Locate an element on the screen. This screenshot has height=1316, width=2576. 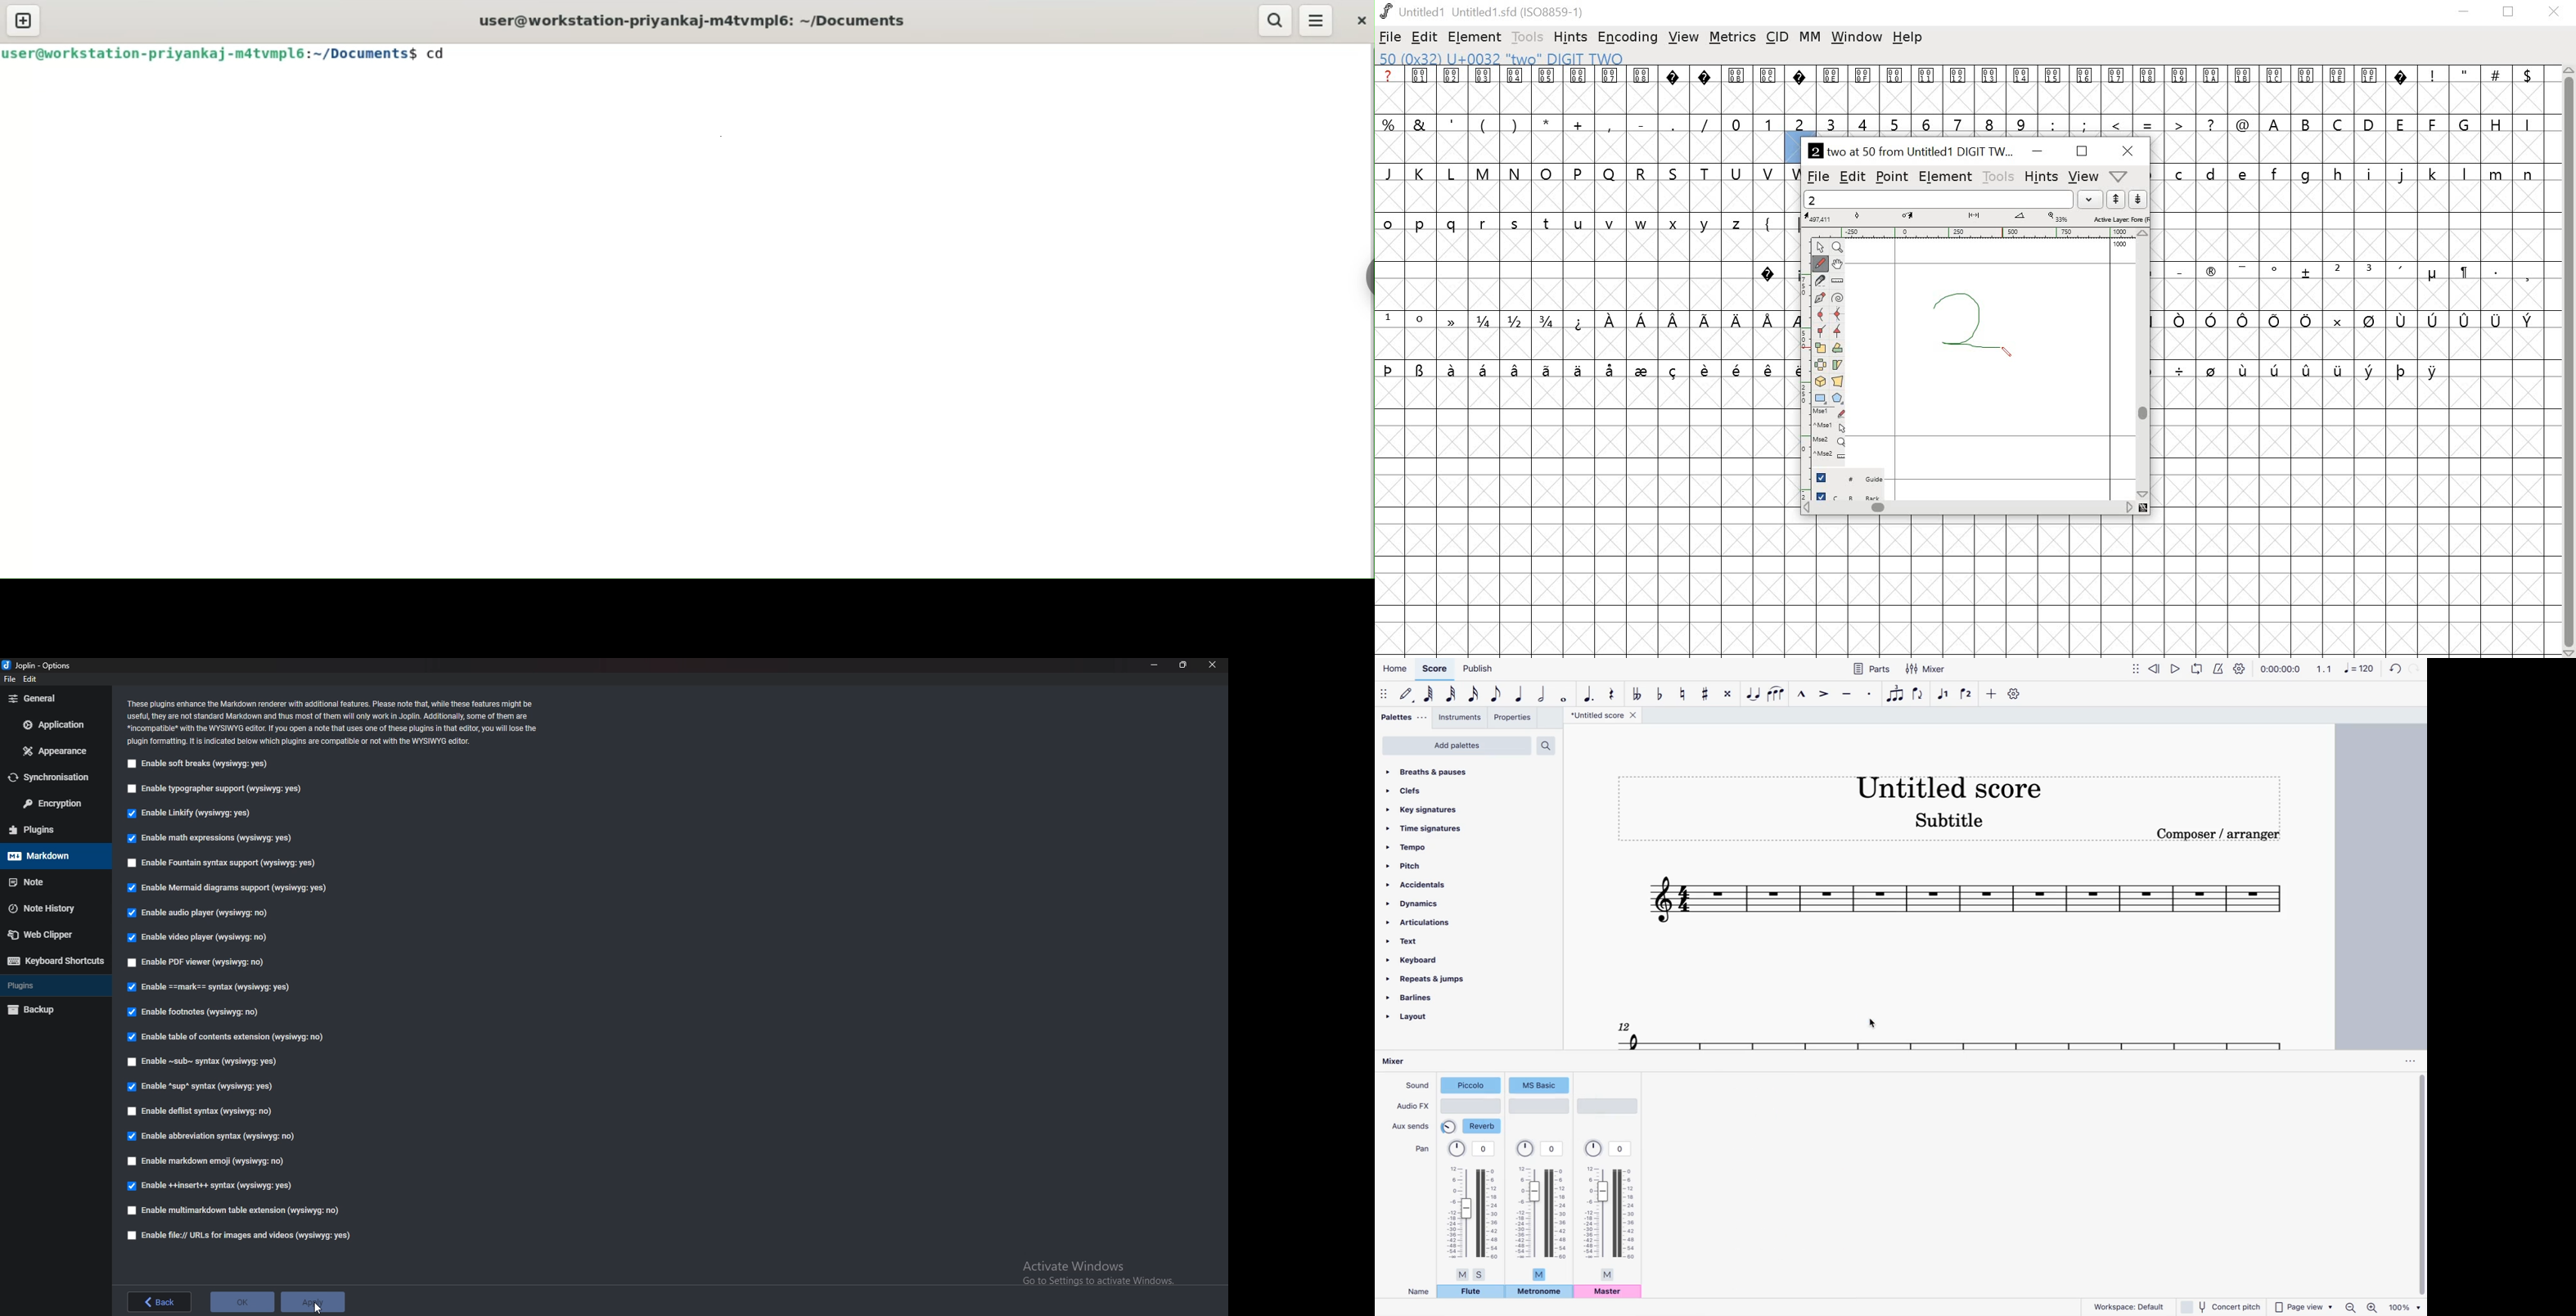
cursor is located at coordinates (1873, 1023).